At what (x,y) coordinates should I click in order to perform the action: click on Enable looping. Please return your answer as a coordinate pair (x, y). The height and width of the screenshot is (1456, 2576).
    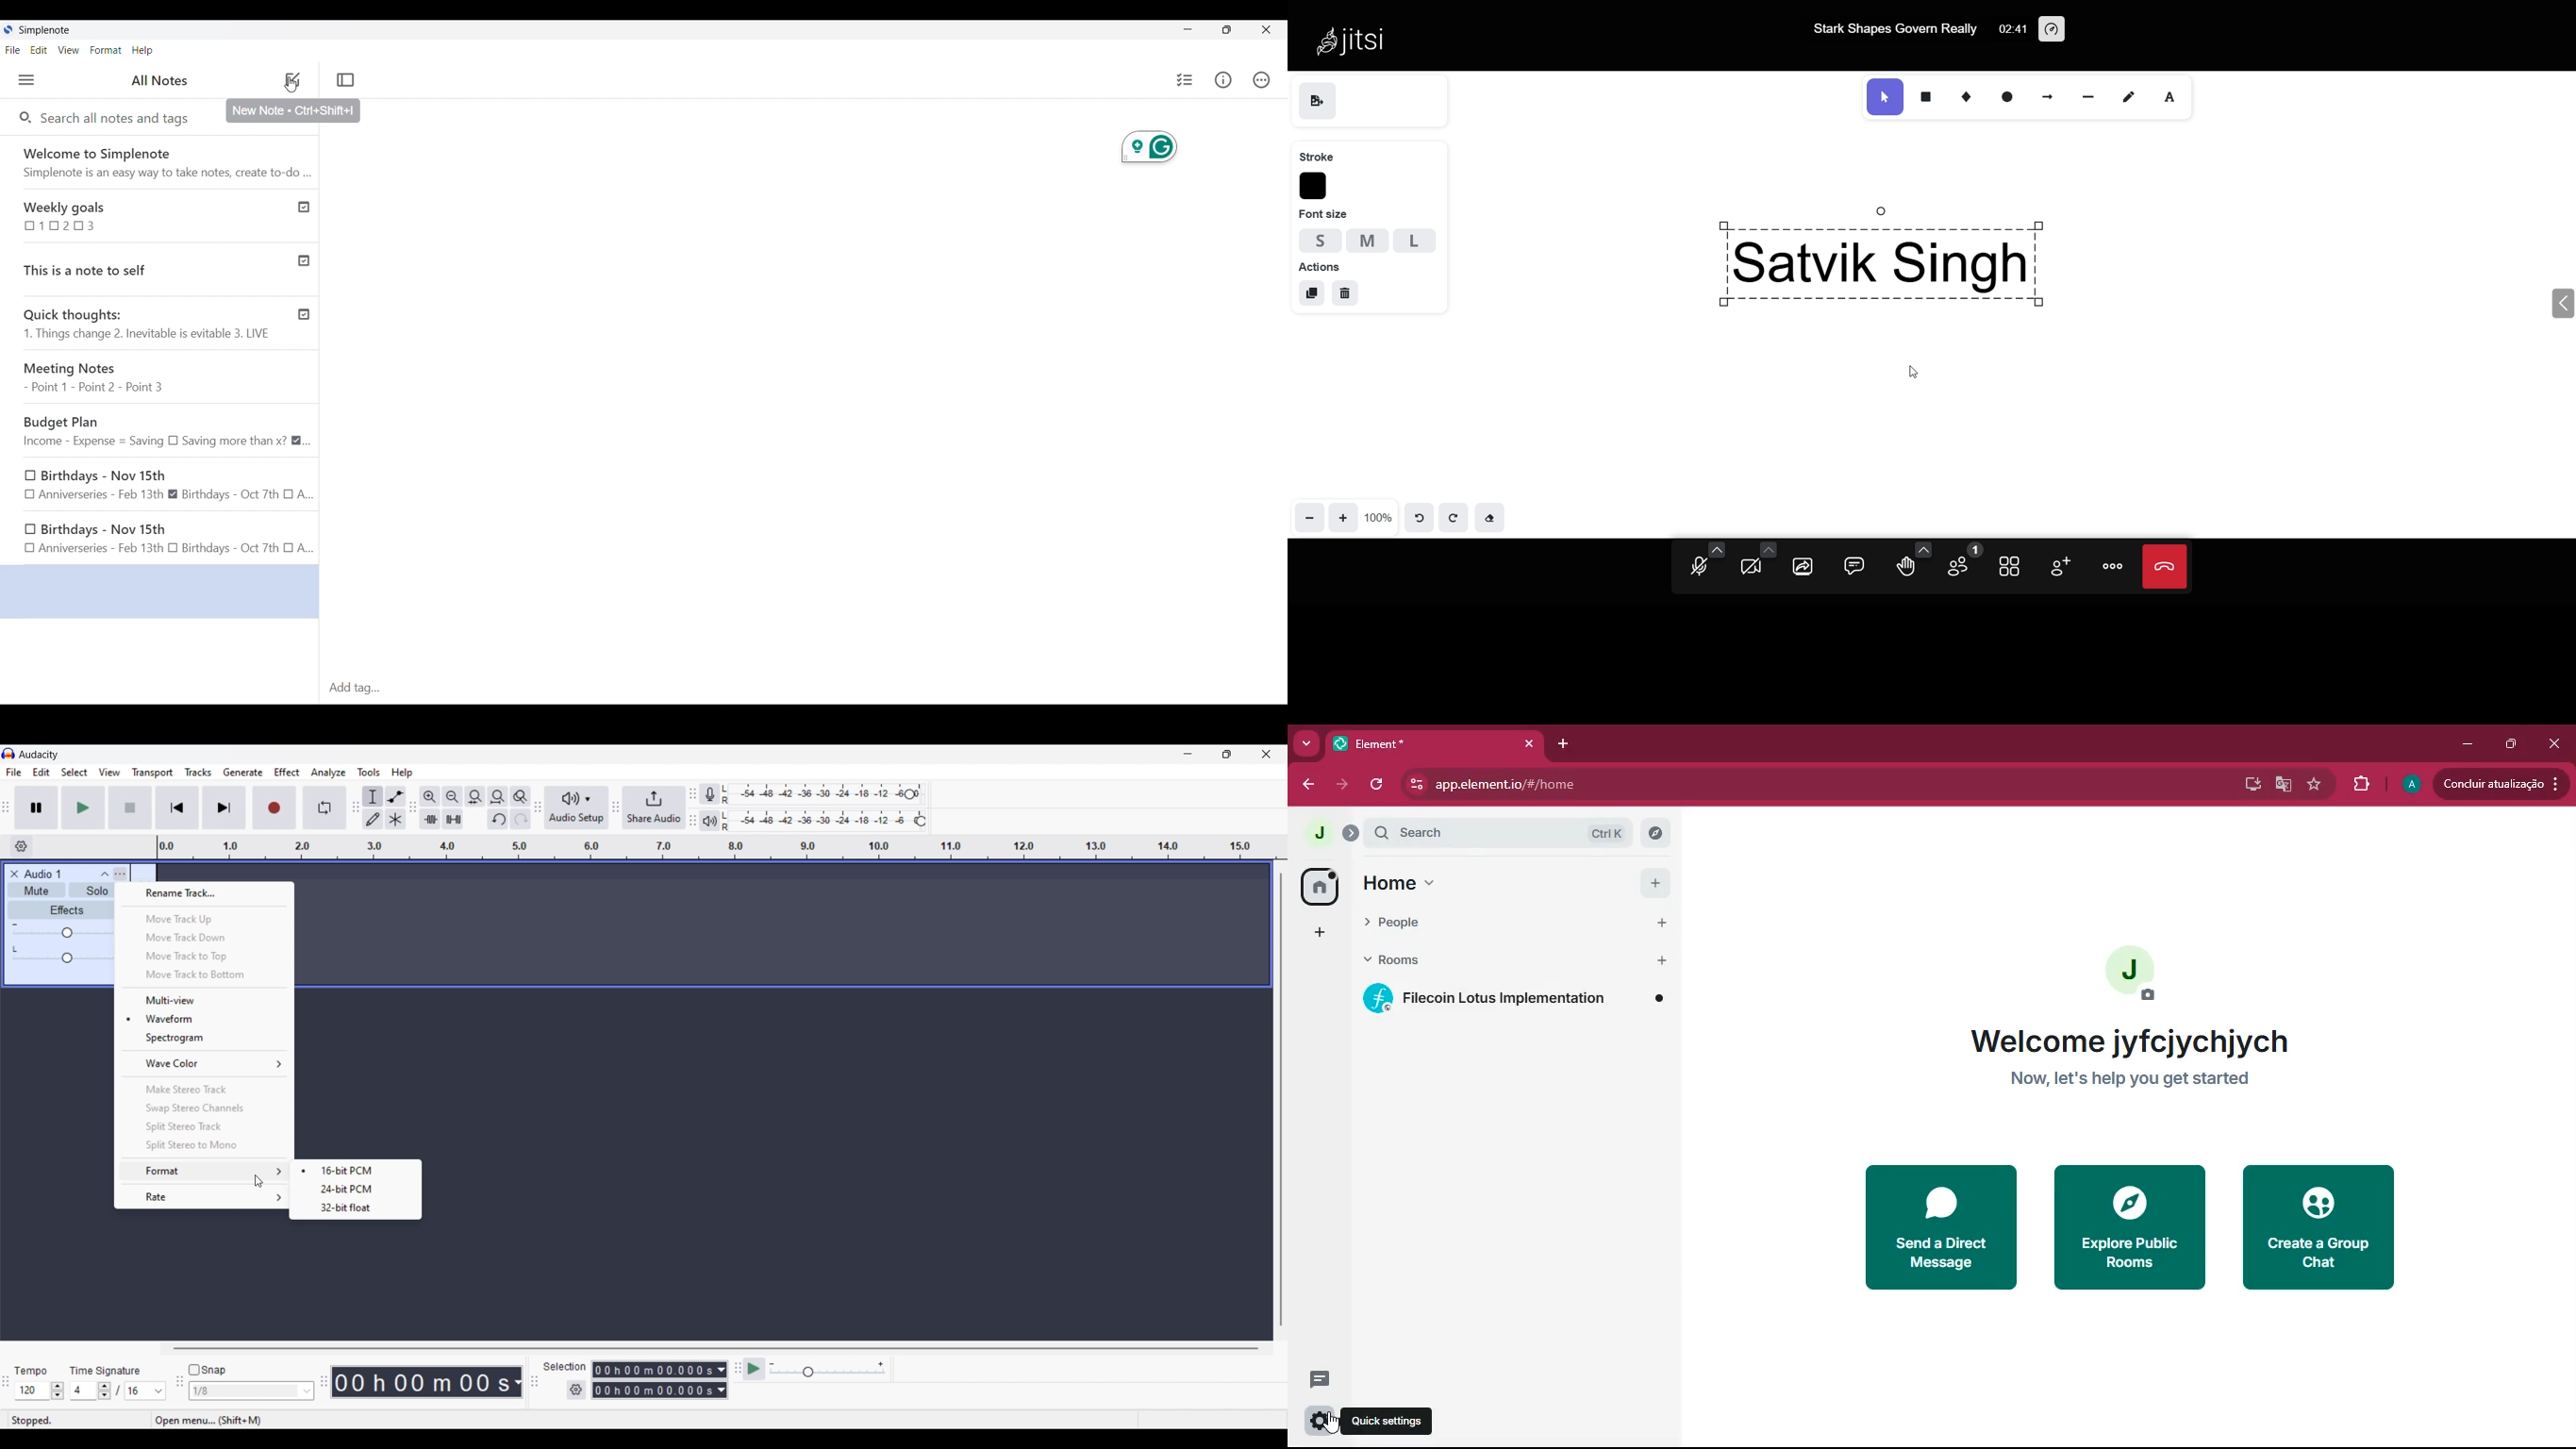
    Looking at the image, I should click on (325, 808).